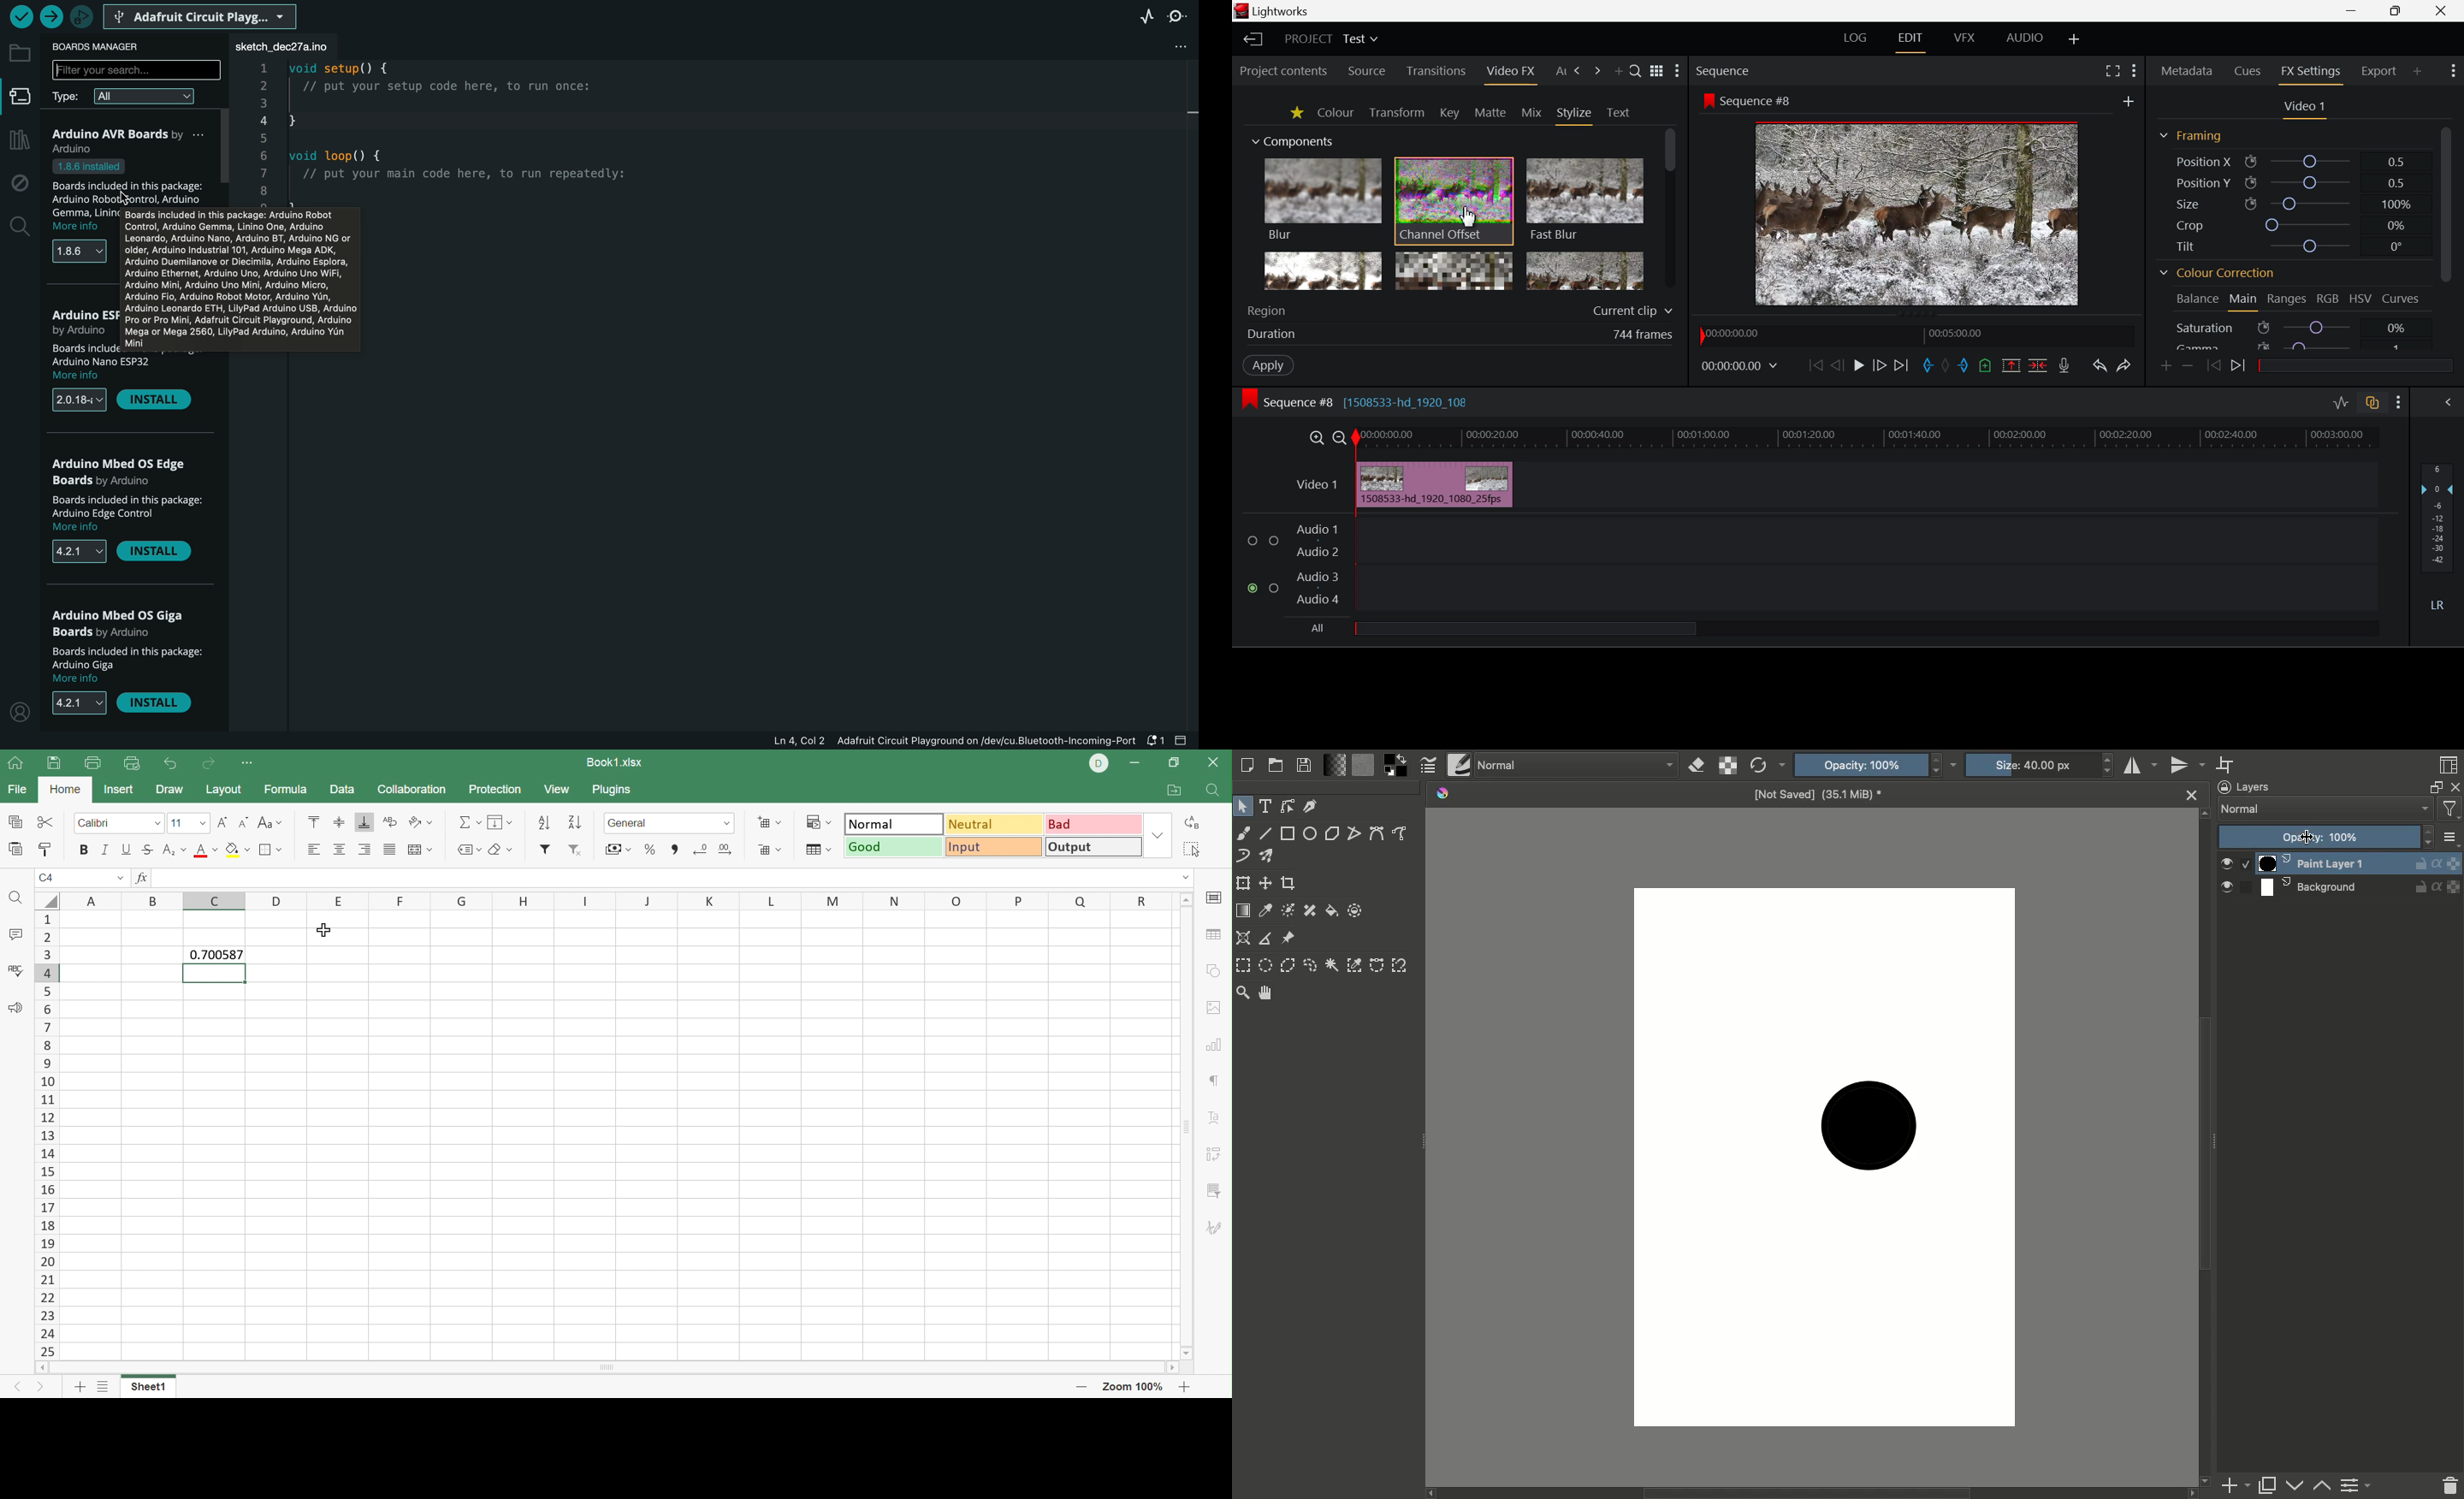 This screenshot has height=1512, width=2464. What do you see at coordinates (500, 851) in the screenshot?
I see `Clear` at bounding box center [500, 851].